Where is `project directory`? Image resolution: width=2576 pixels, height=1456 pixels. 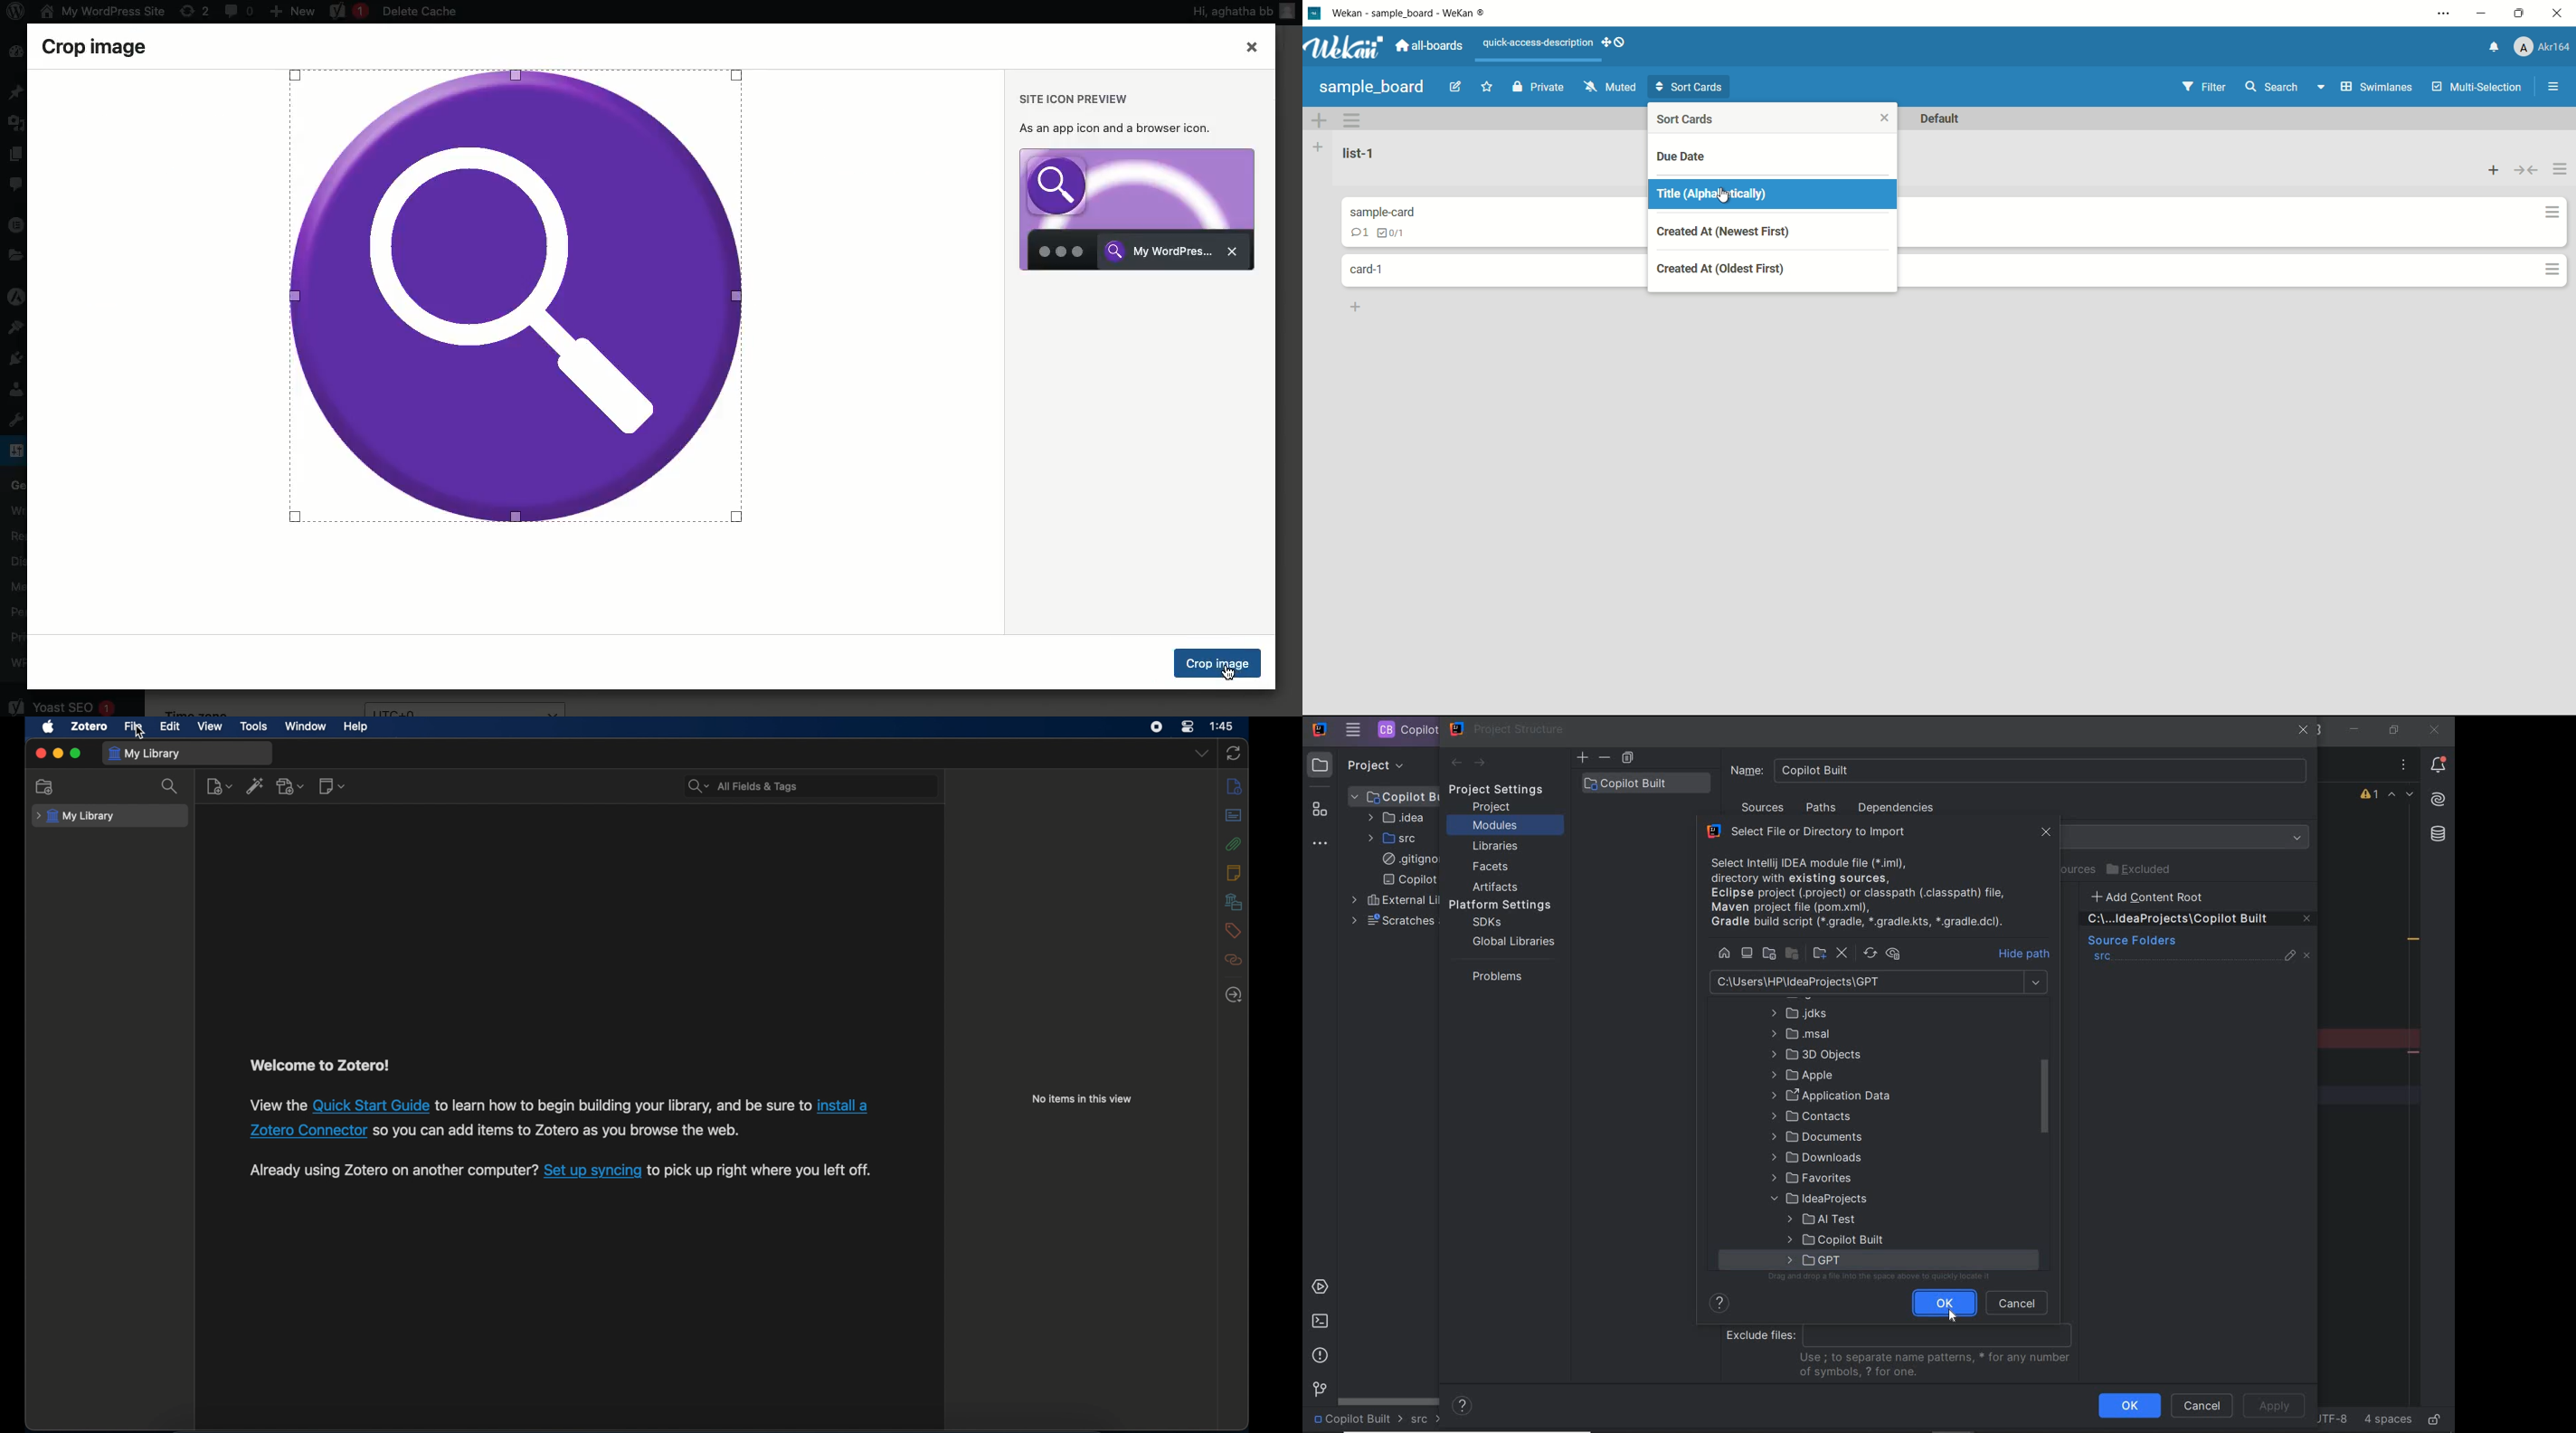
project directory is located at coordinates (1769, 955).